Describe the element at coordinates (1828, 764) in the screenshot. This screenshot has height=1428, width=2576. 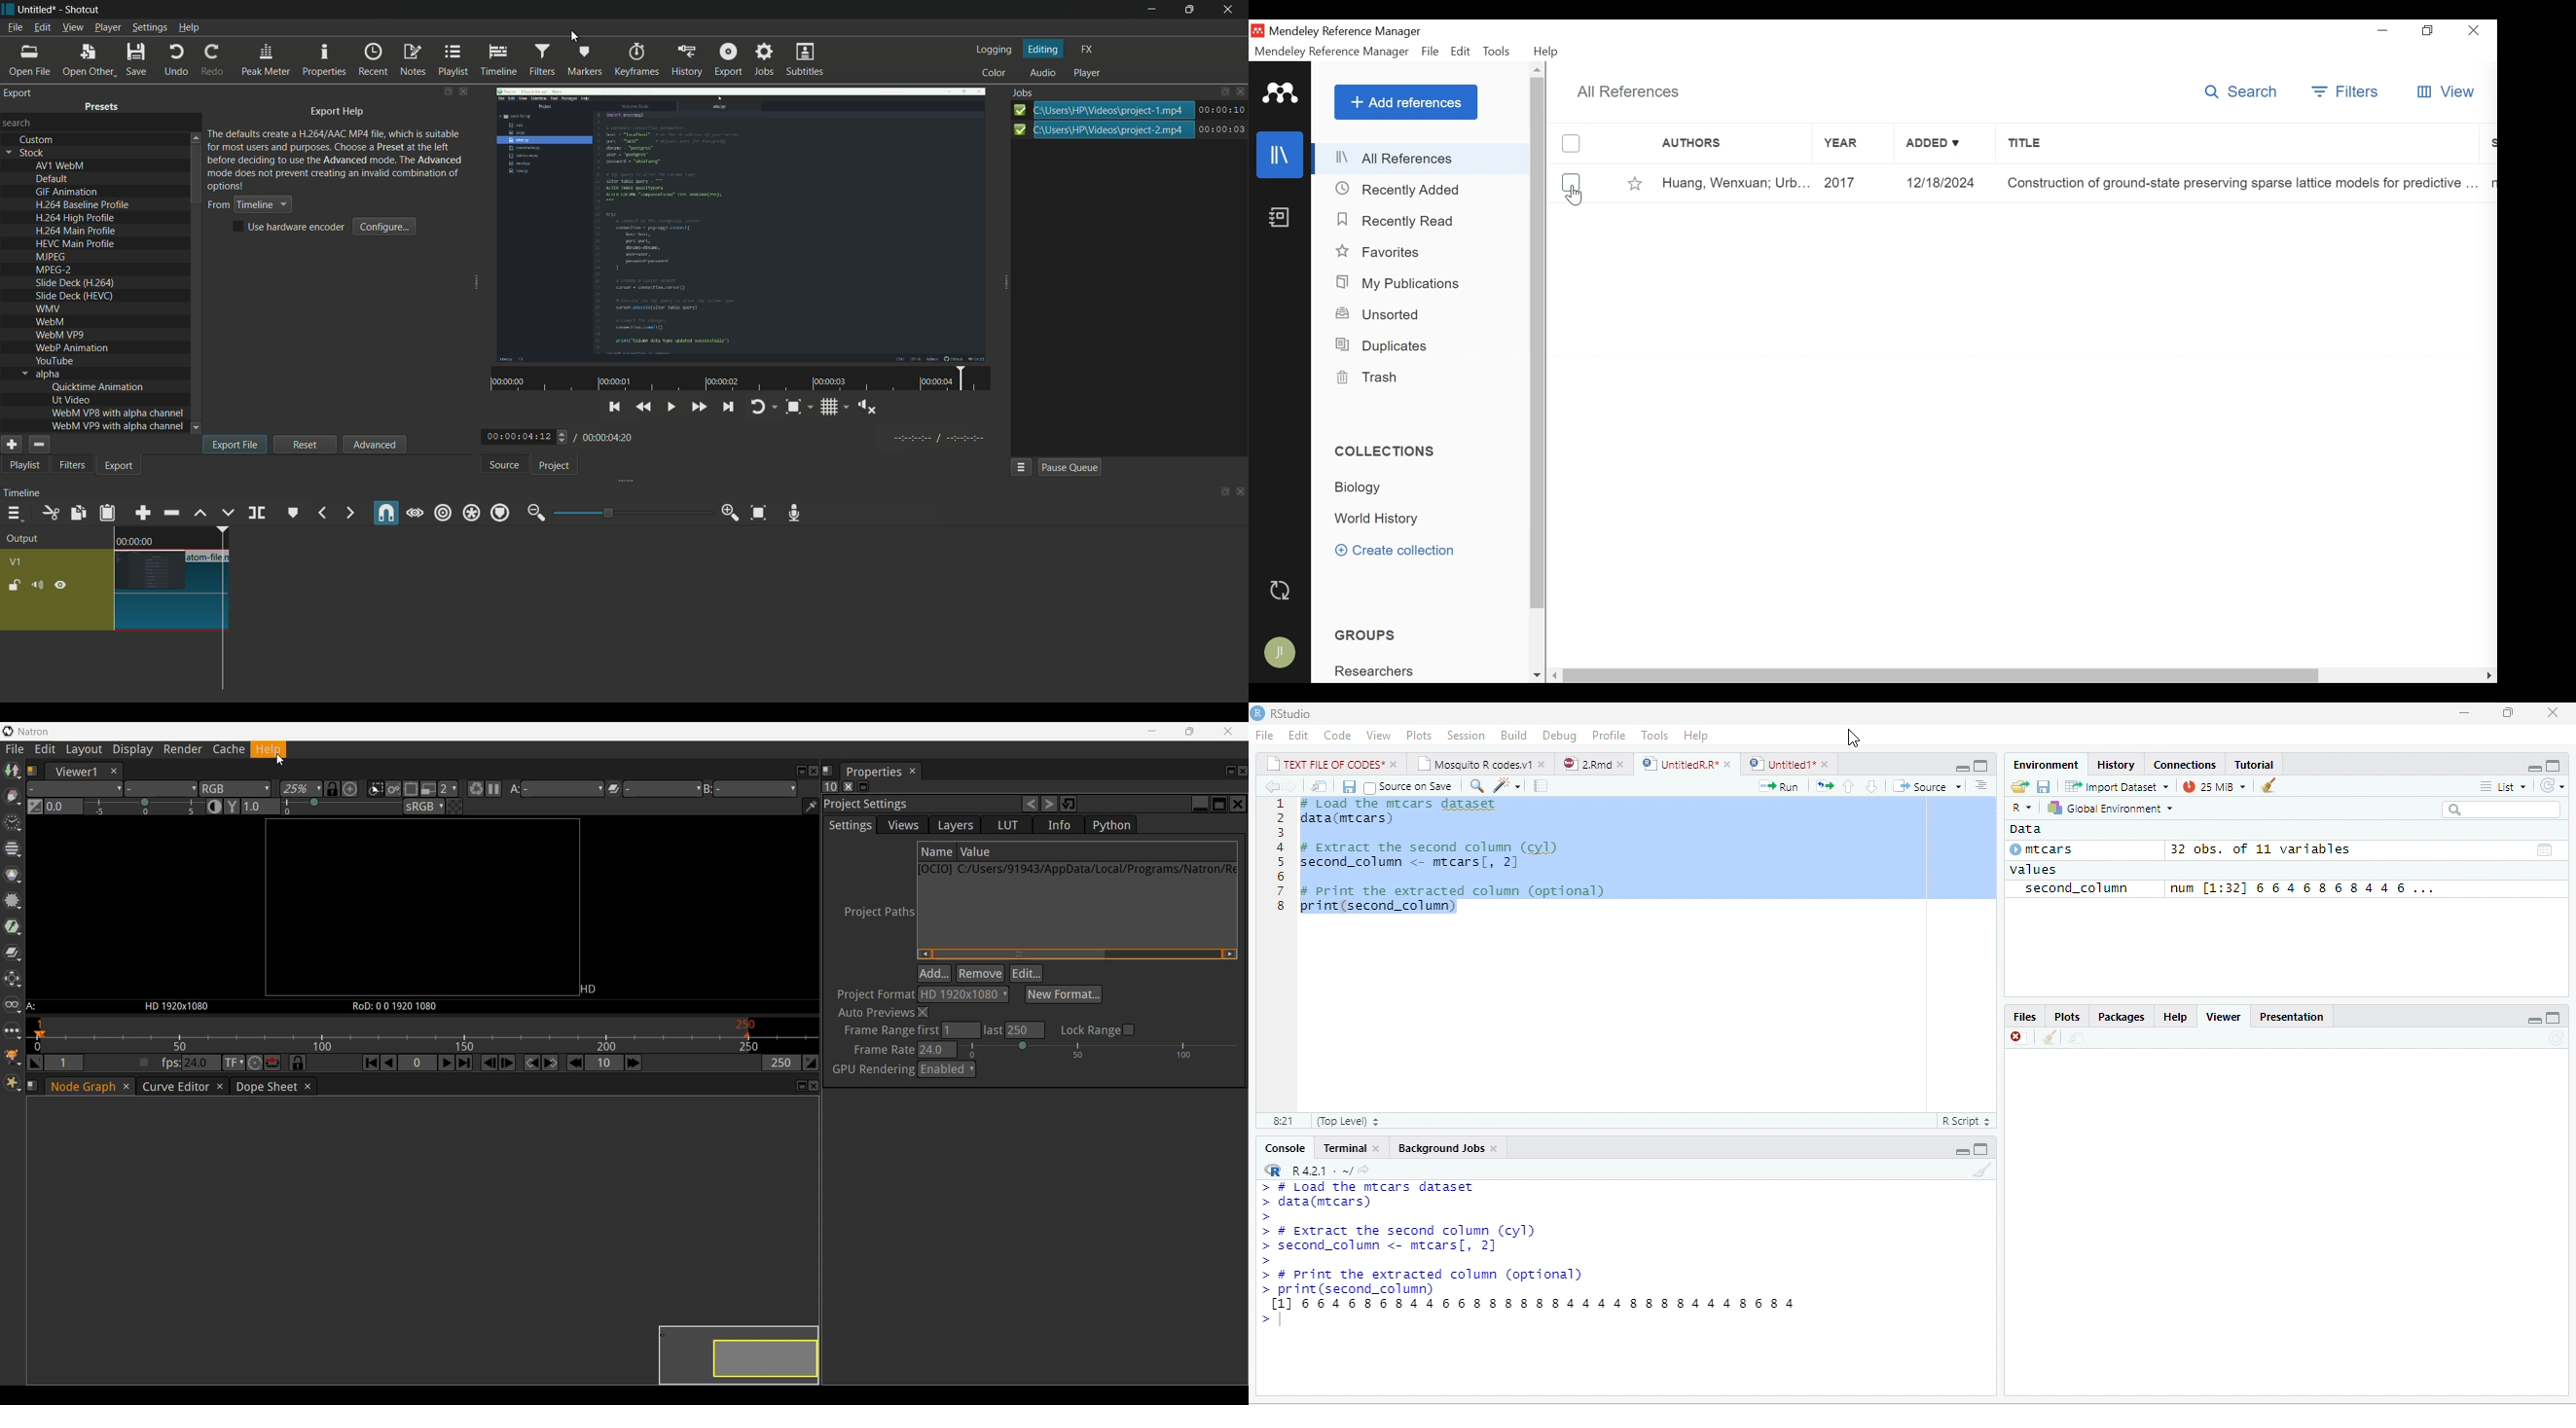
I see `close` at that location.